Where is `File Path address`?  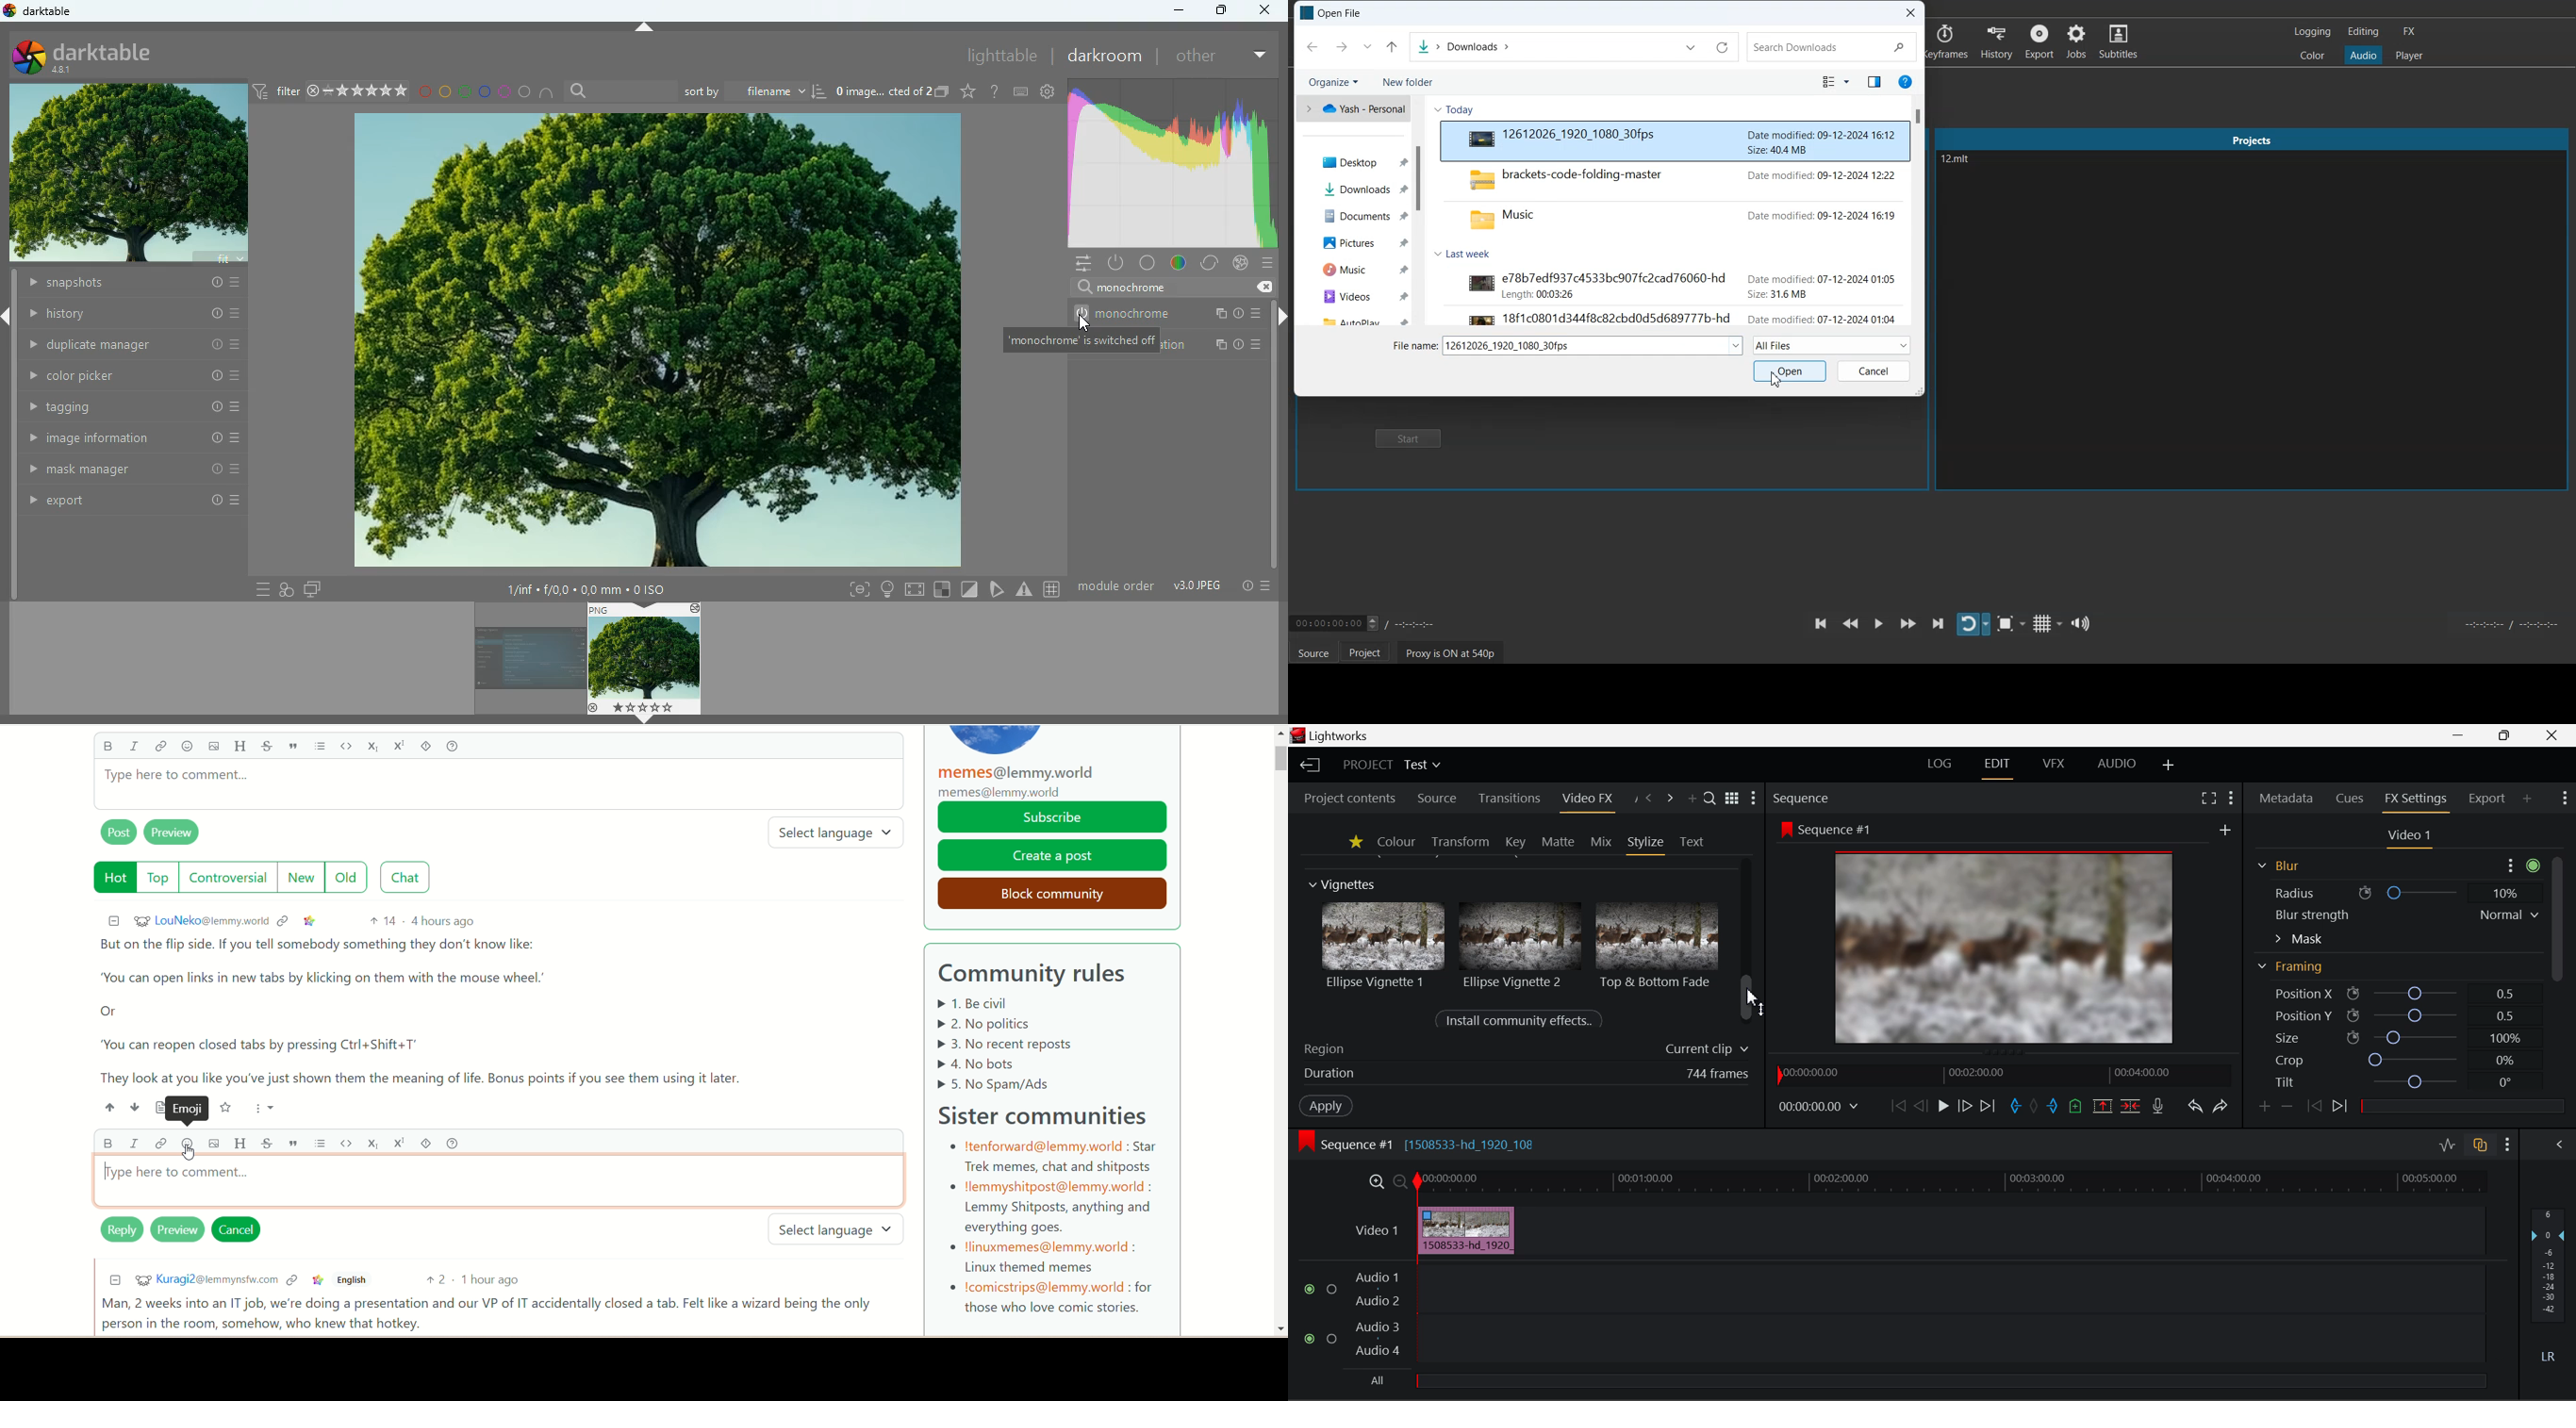 File Path address is located at coordinates (1463, 48).